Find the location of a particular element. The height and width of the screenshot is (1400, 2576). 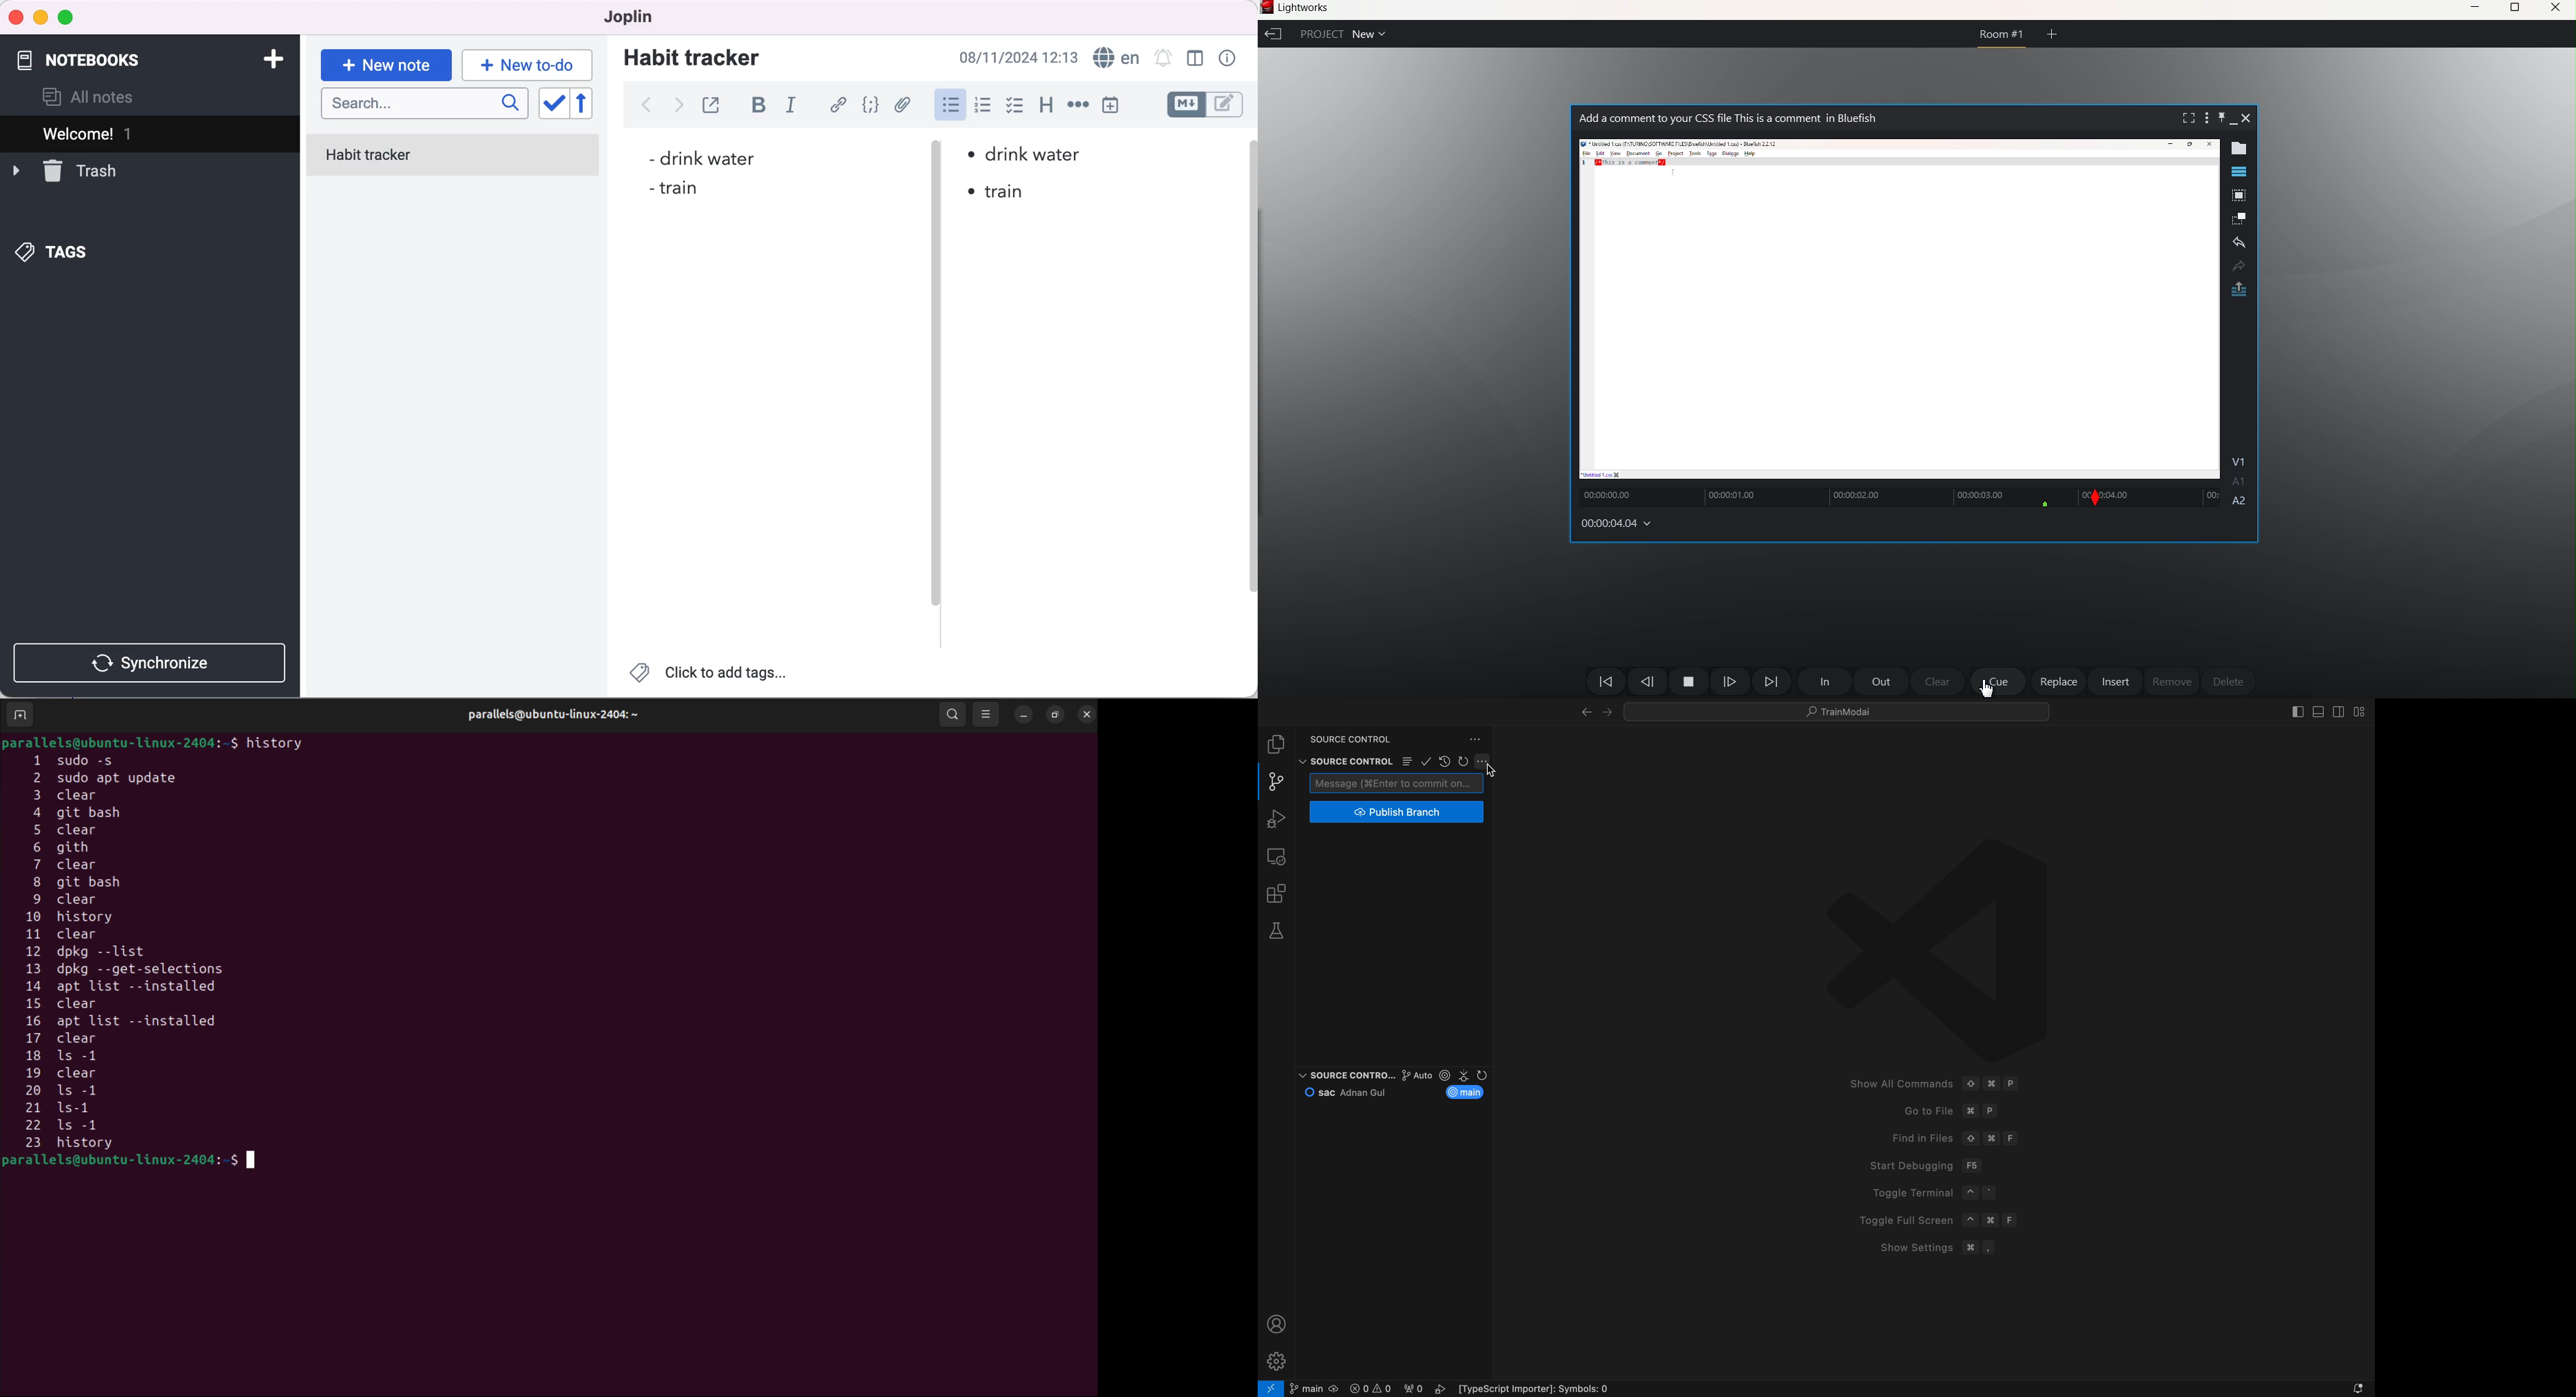

toggle editor layout is located at coordinates (1196, 58).